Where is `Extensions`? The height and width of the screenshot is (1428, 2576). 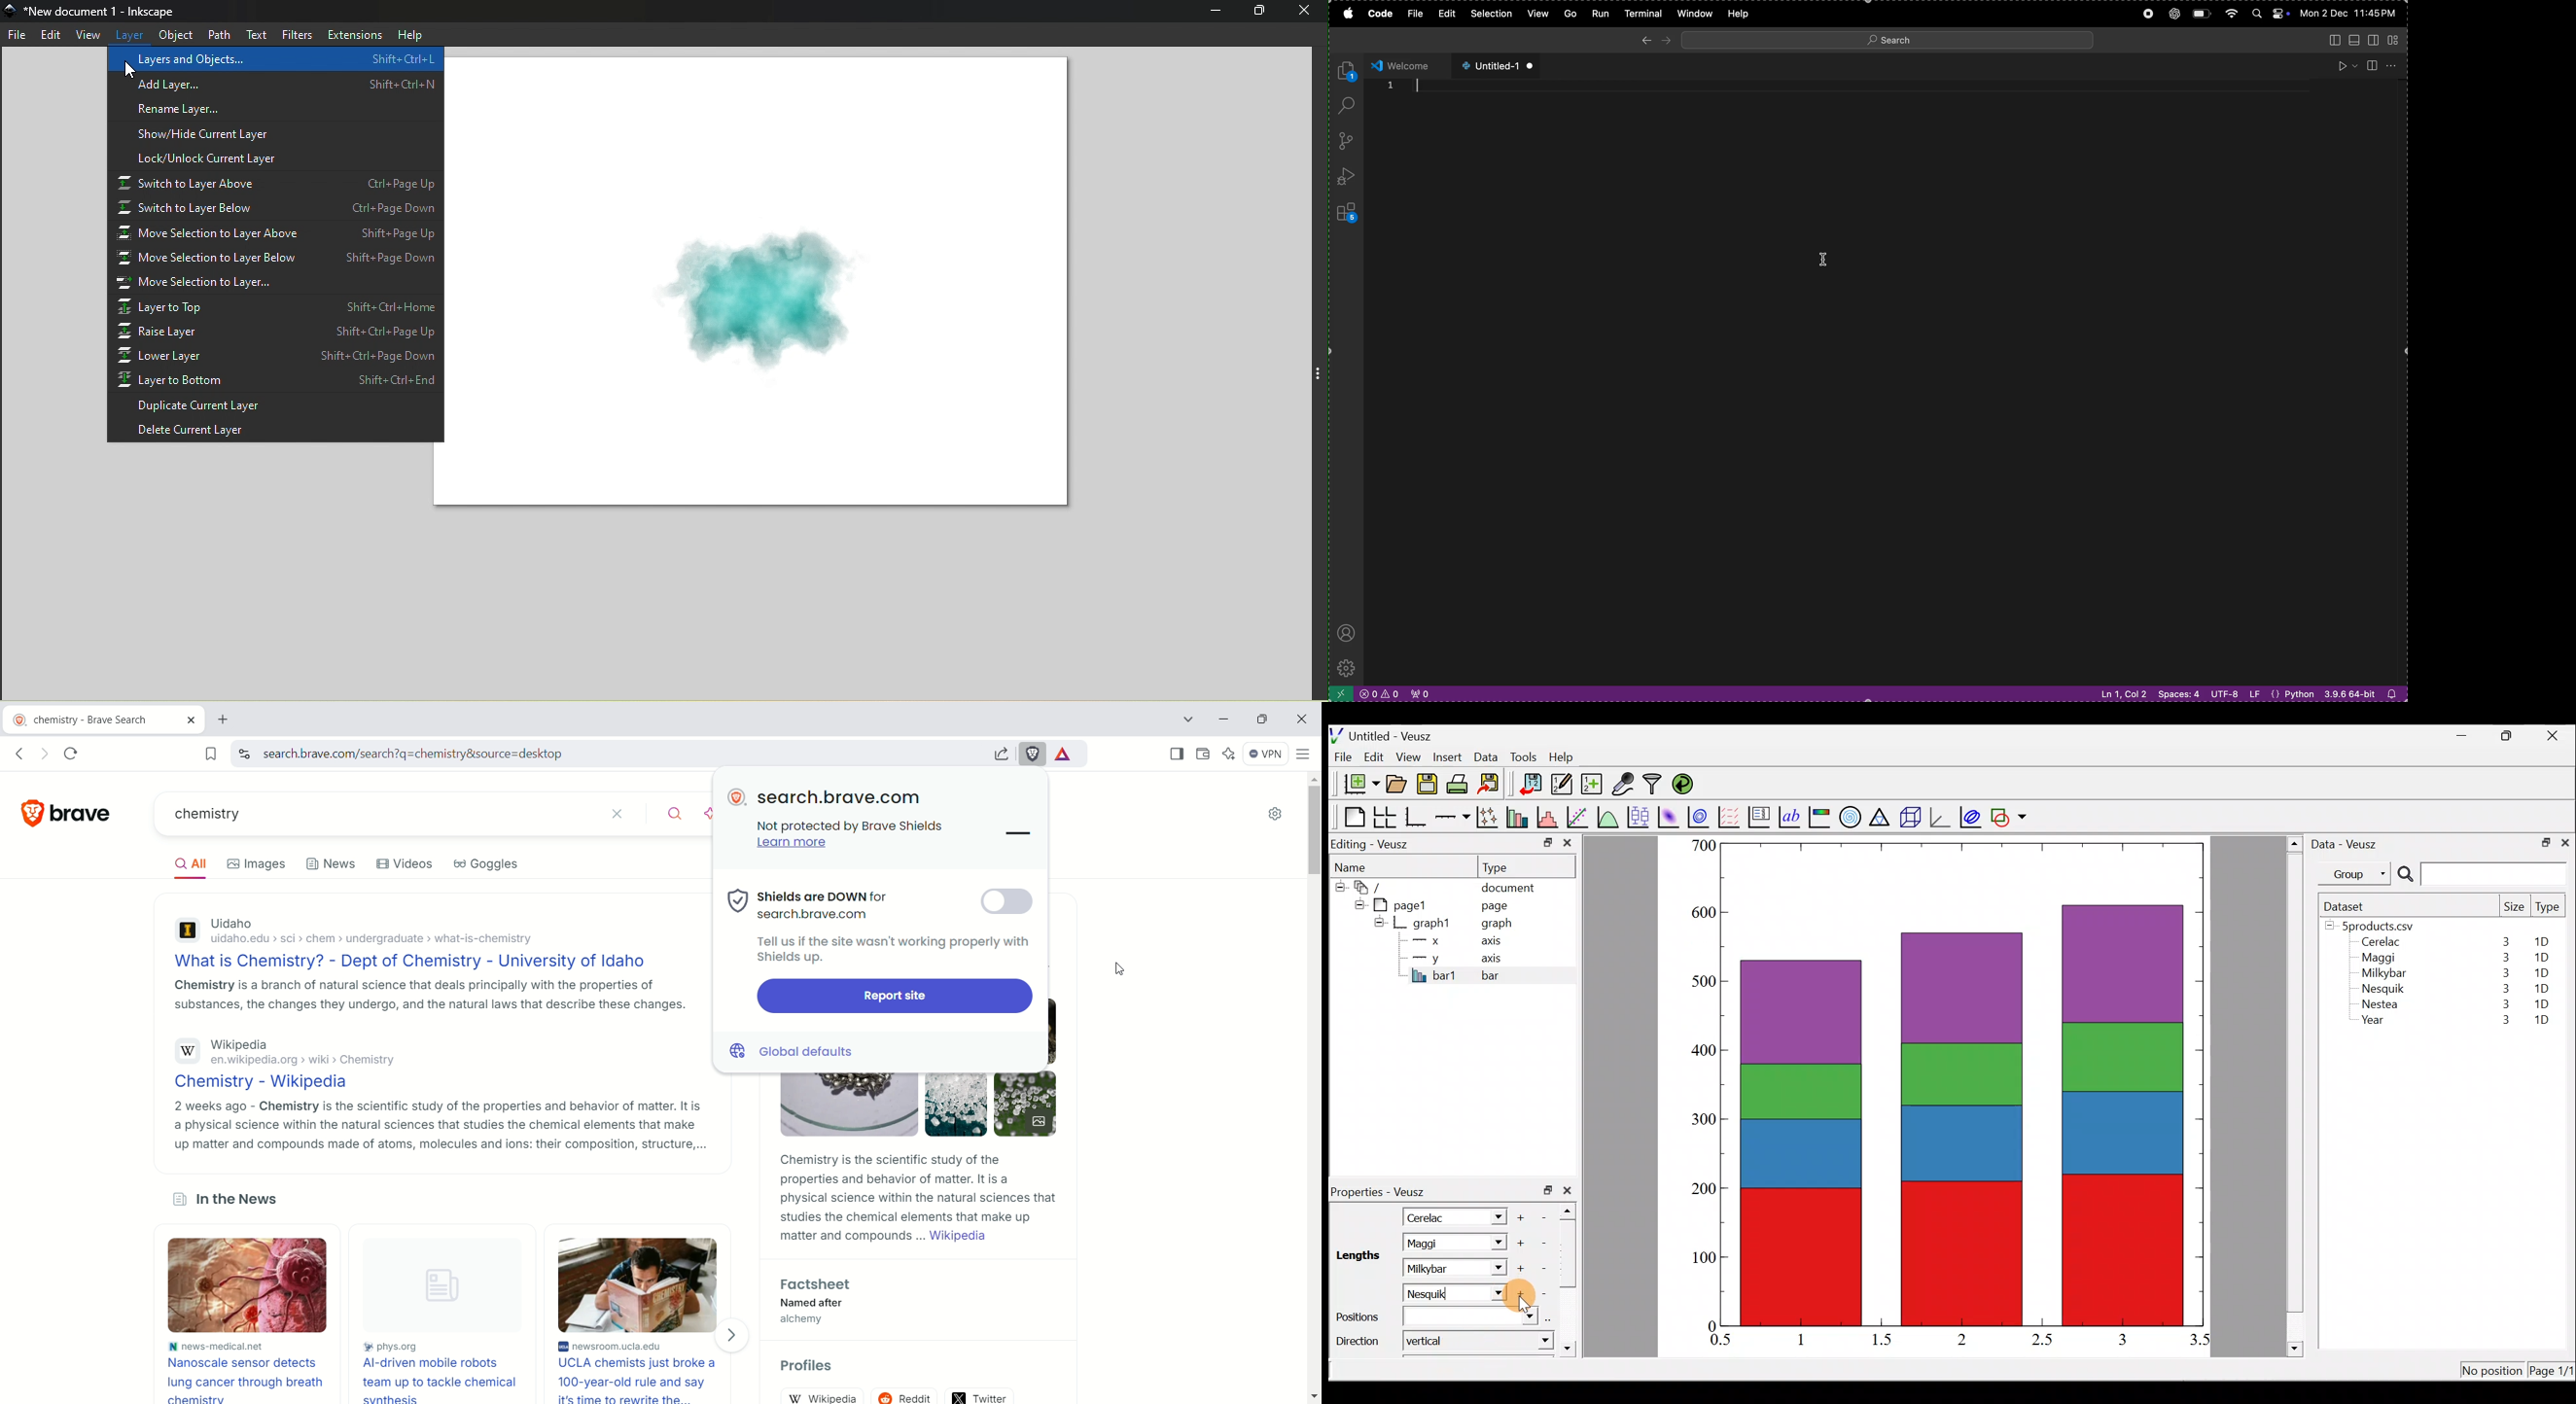
Extensions is located at coordinates (354, 34).